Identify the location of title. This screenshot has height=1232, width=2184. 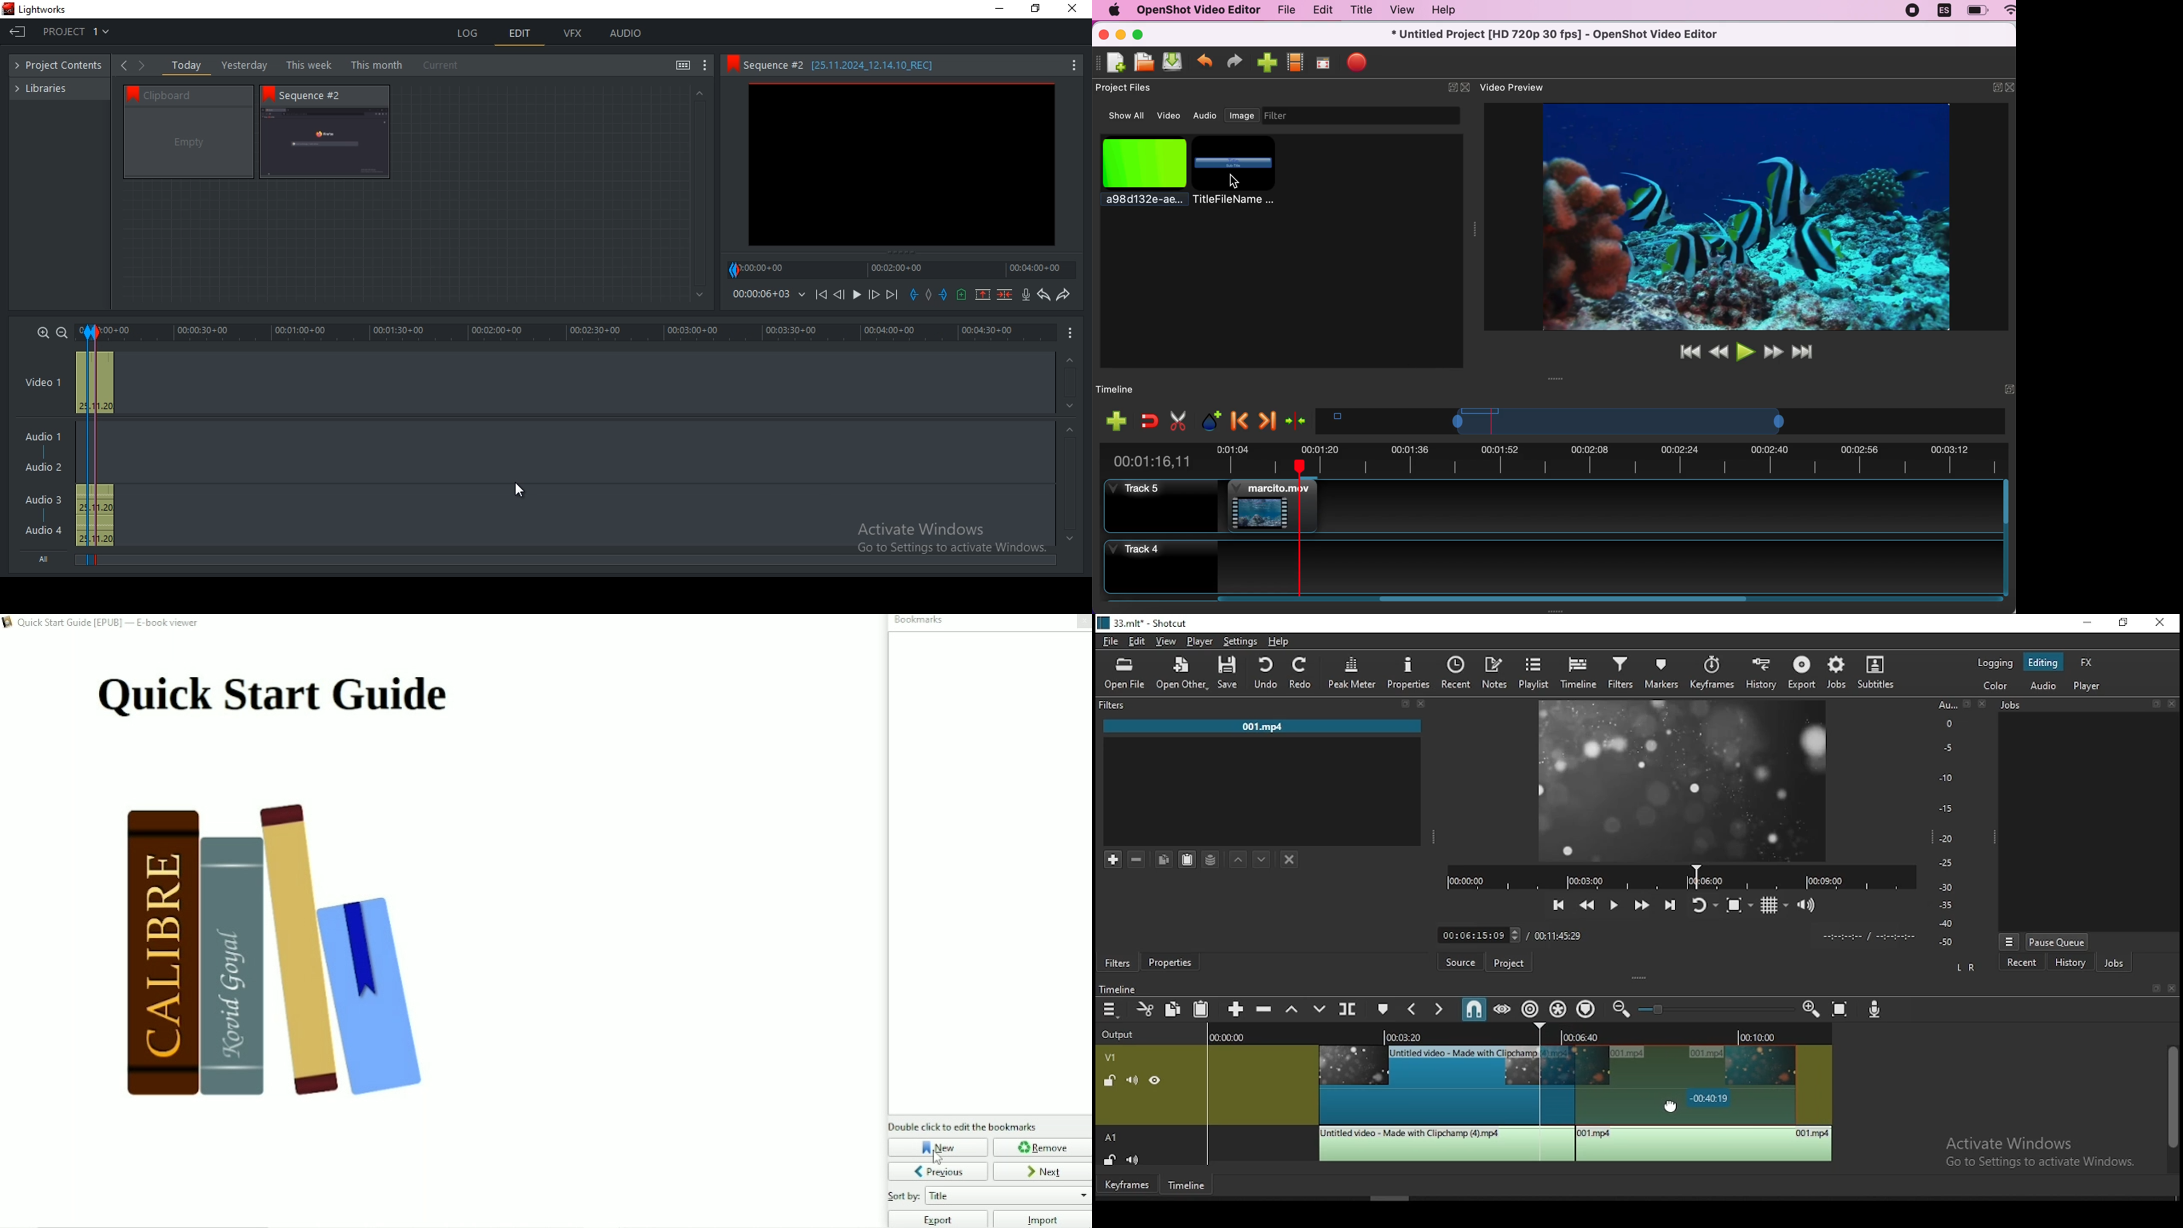
(1234, 172).